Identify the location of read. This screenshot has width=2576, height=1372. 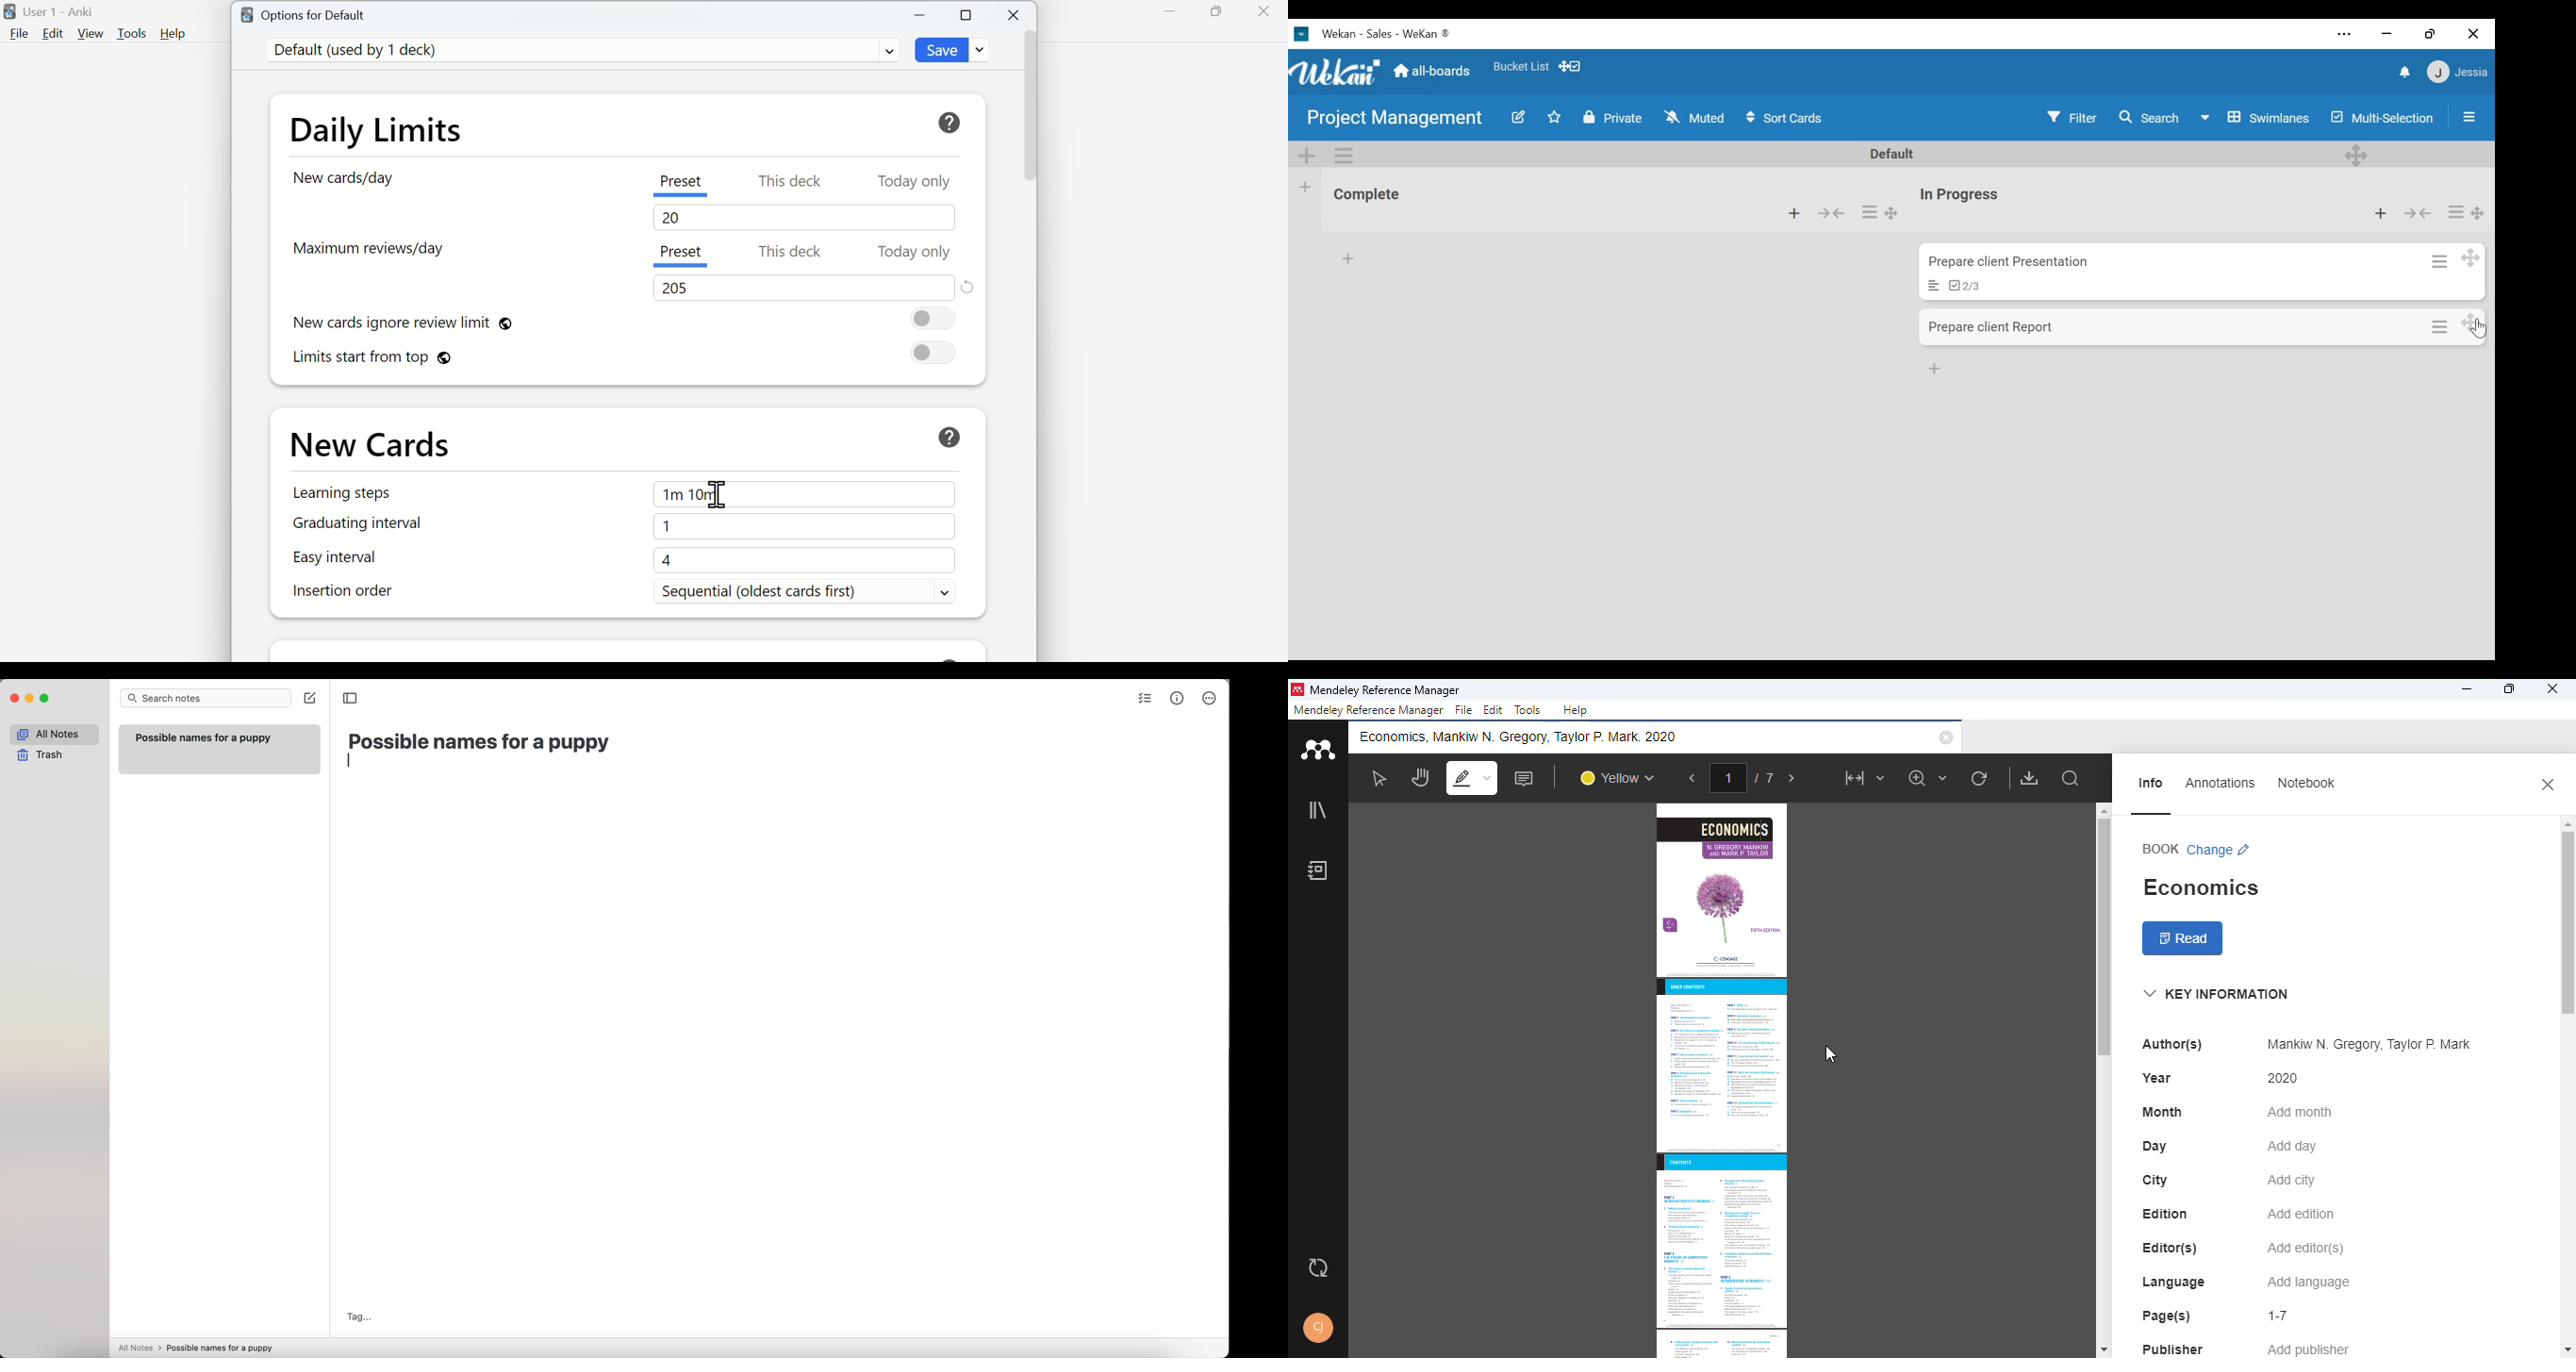
(2184, 939).